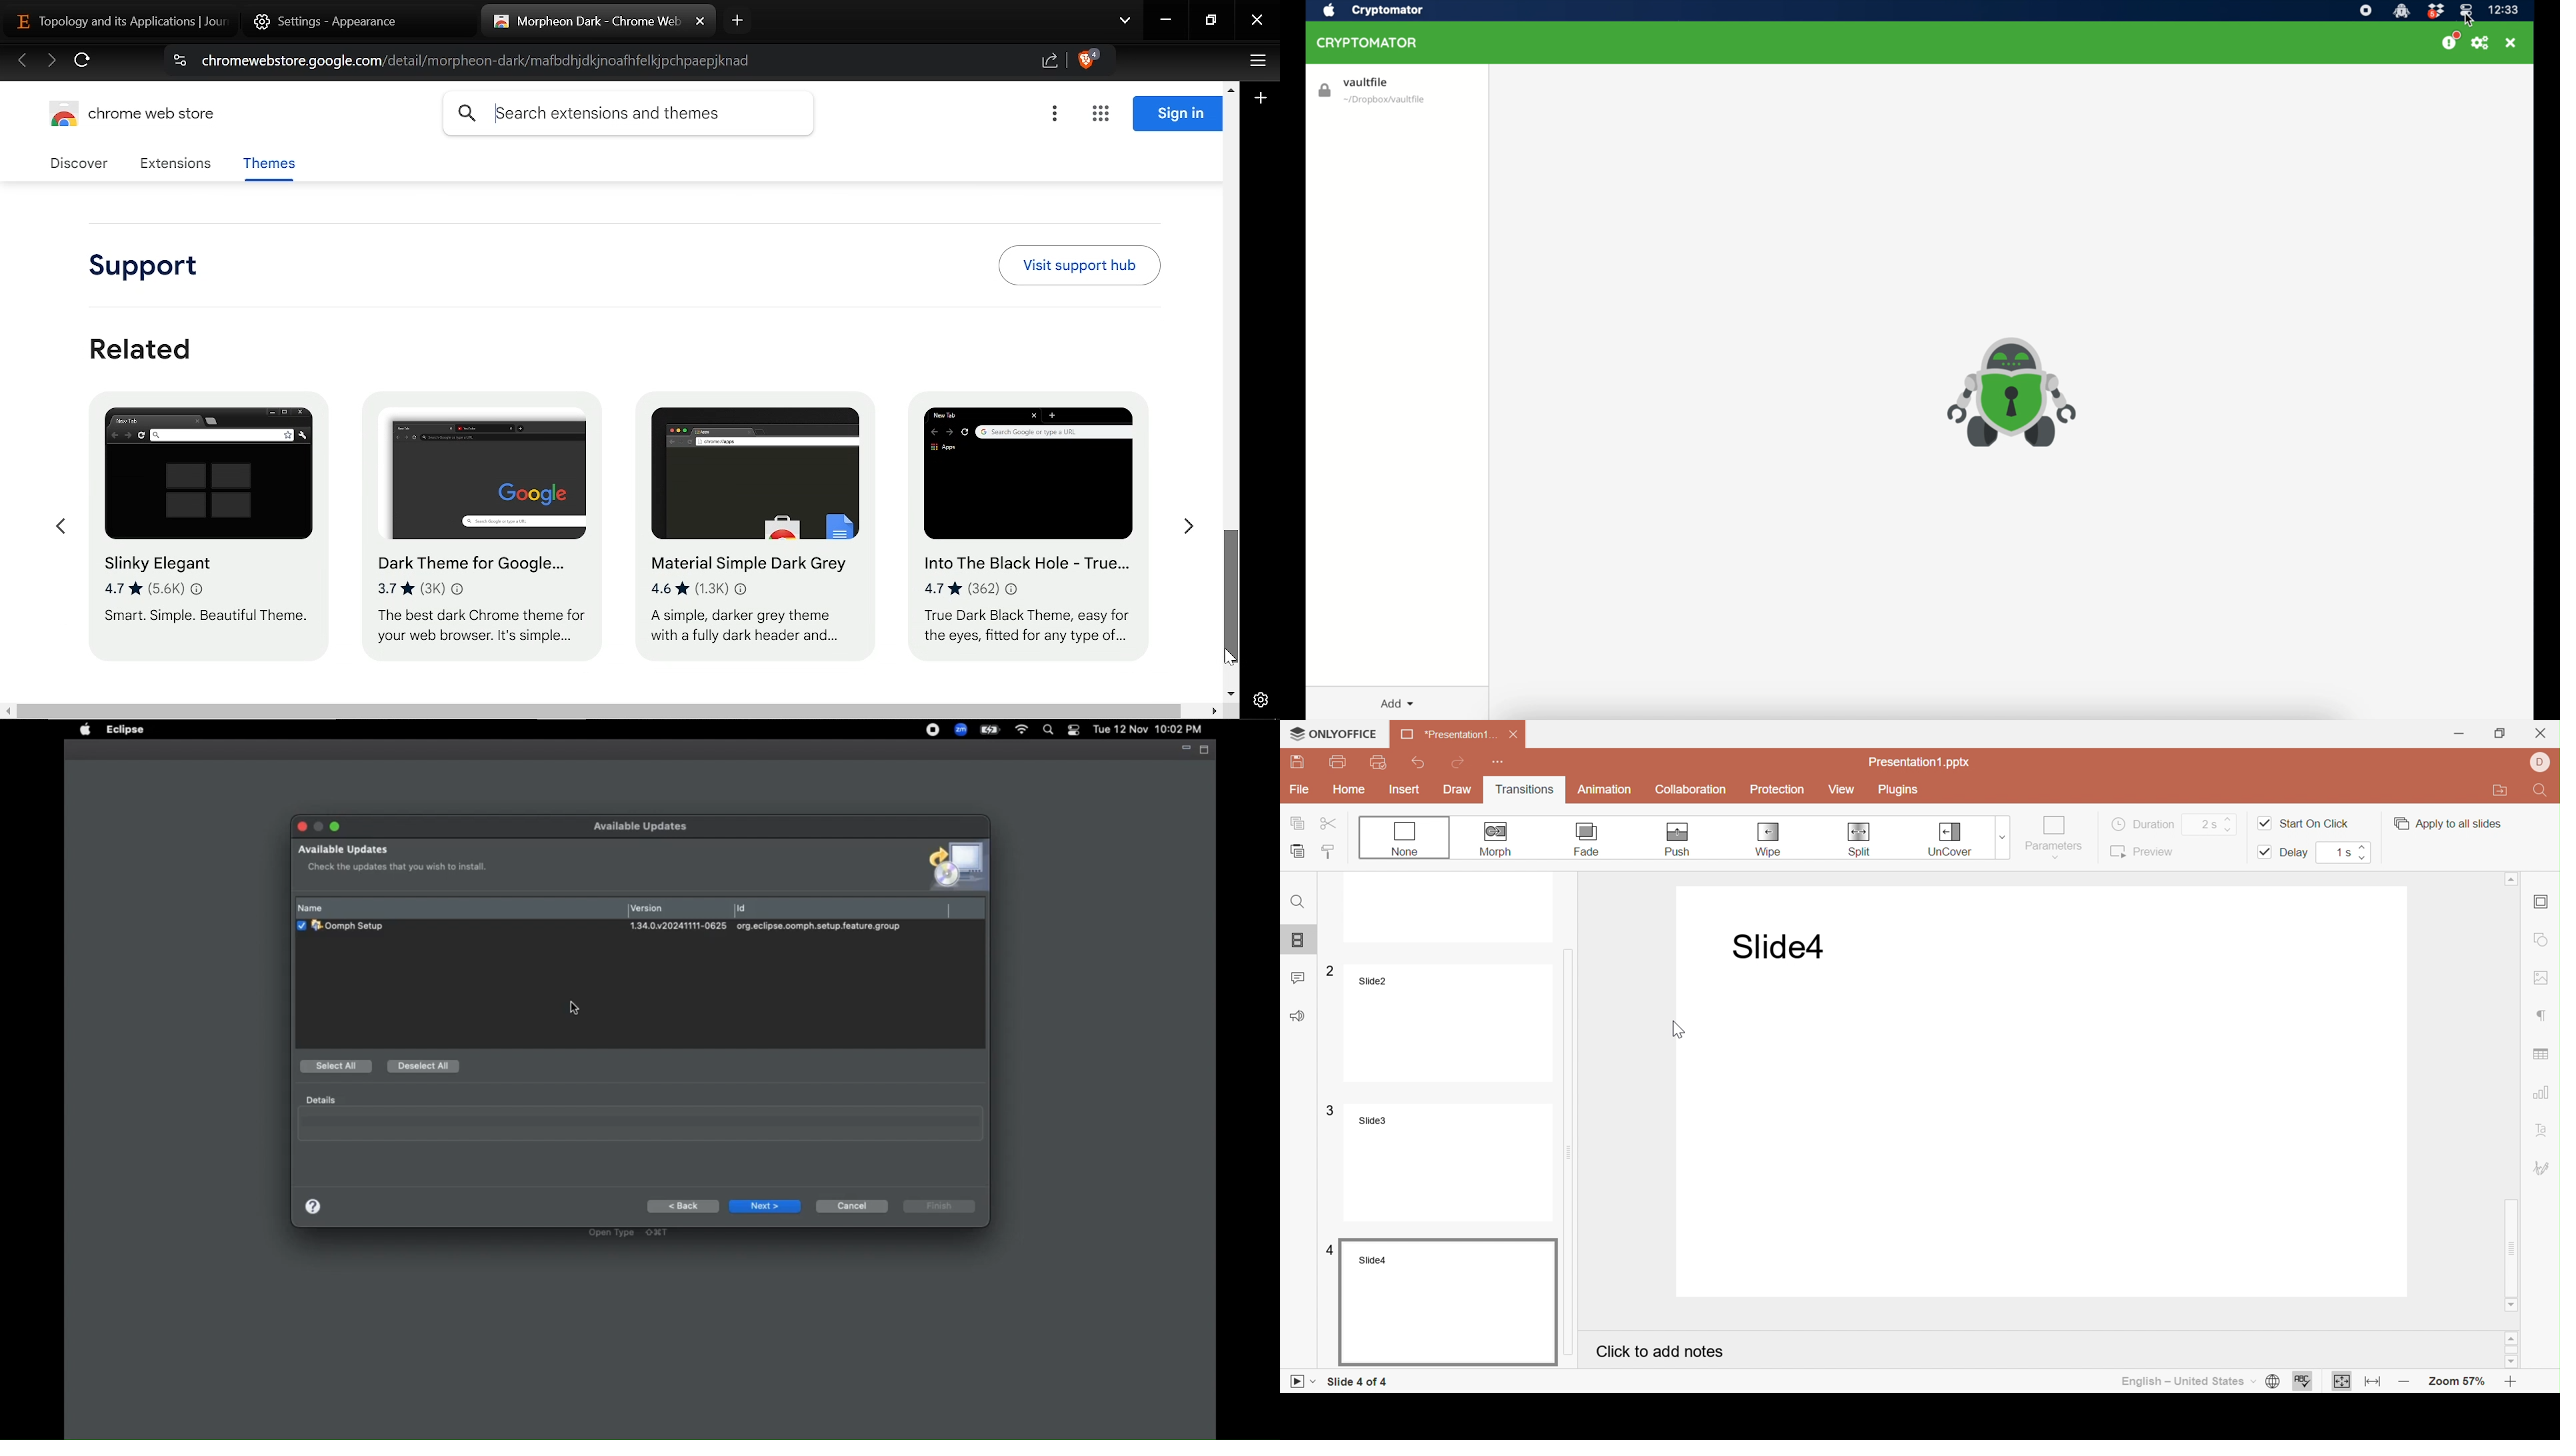 The image size is (2576, 1456). What do you see at coordinates (1450, 910) in the screenshot?
I see `Slide 1` at bounding box center [1450, 910].